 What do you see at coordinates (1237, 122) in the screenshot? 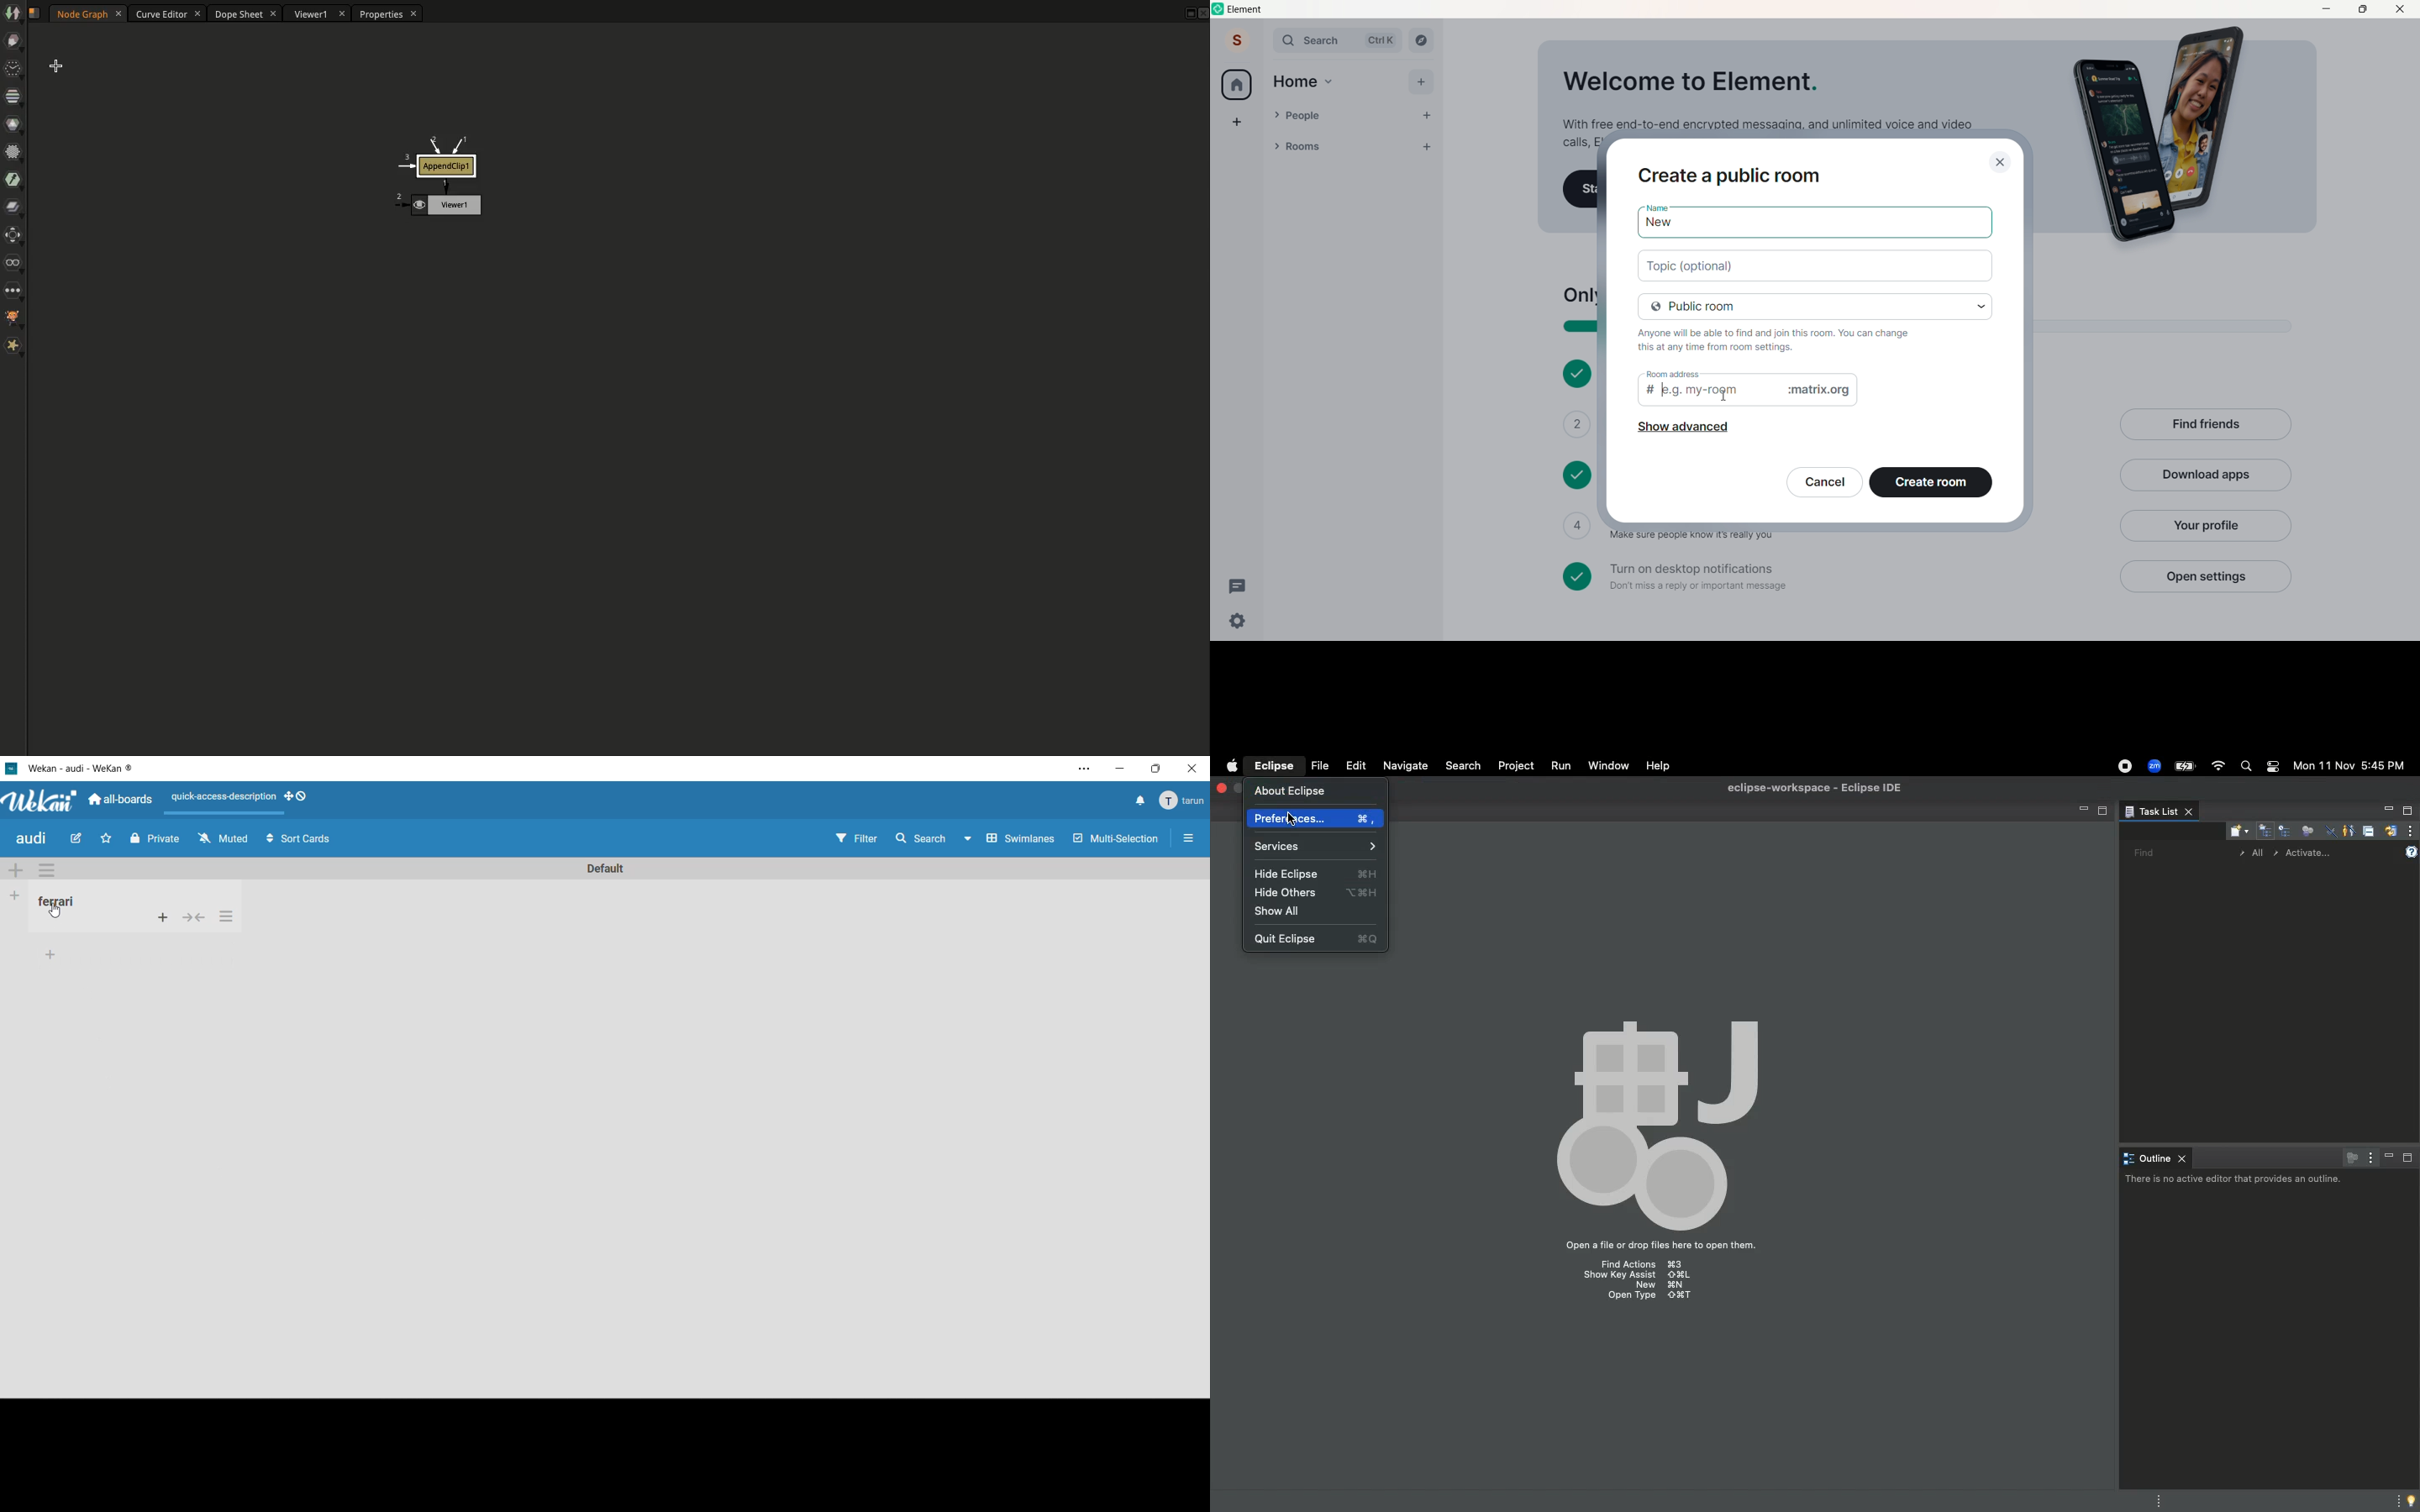
I see `Create a Space` at bounding box center [1237, 122].